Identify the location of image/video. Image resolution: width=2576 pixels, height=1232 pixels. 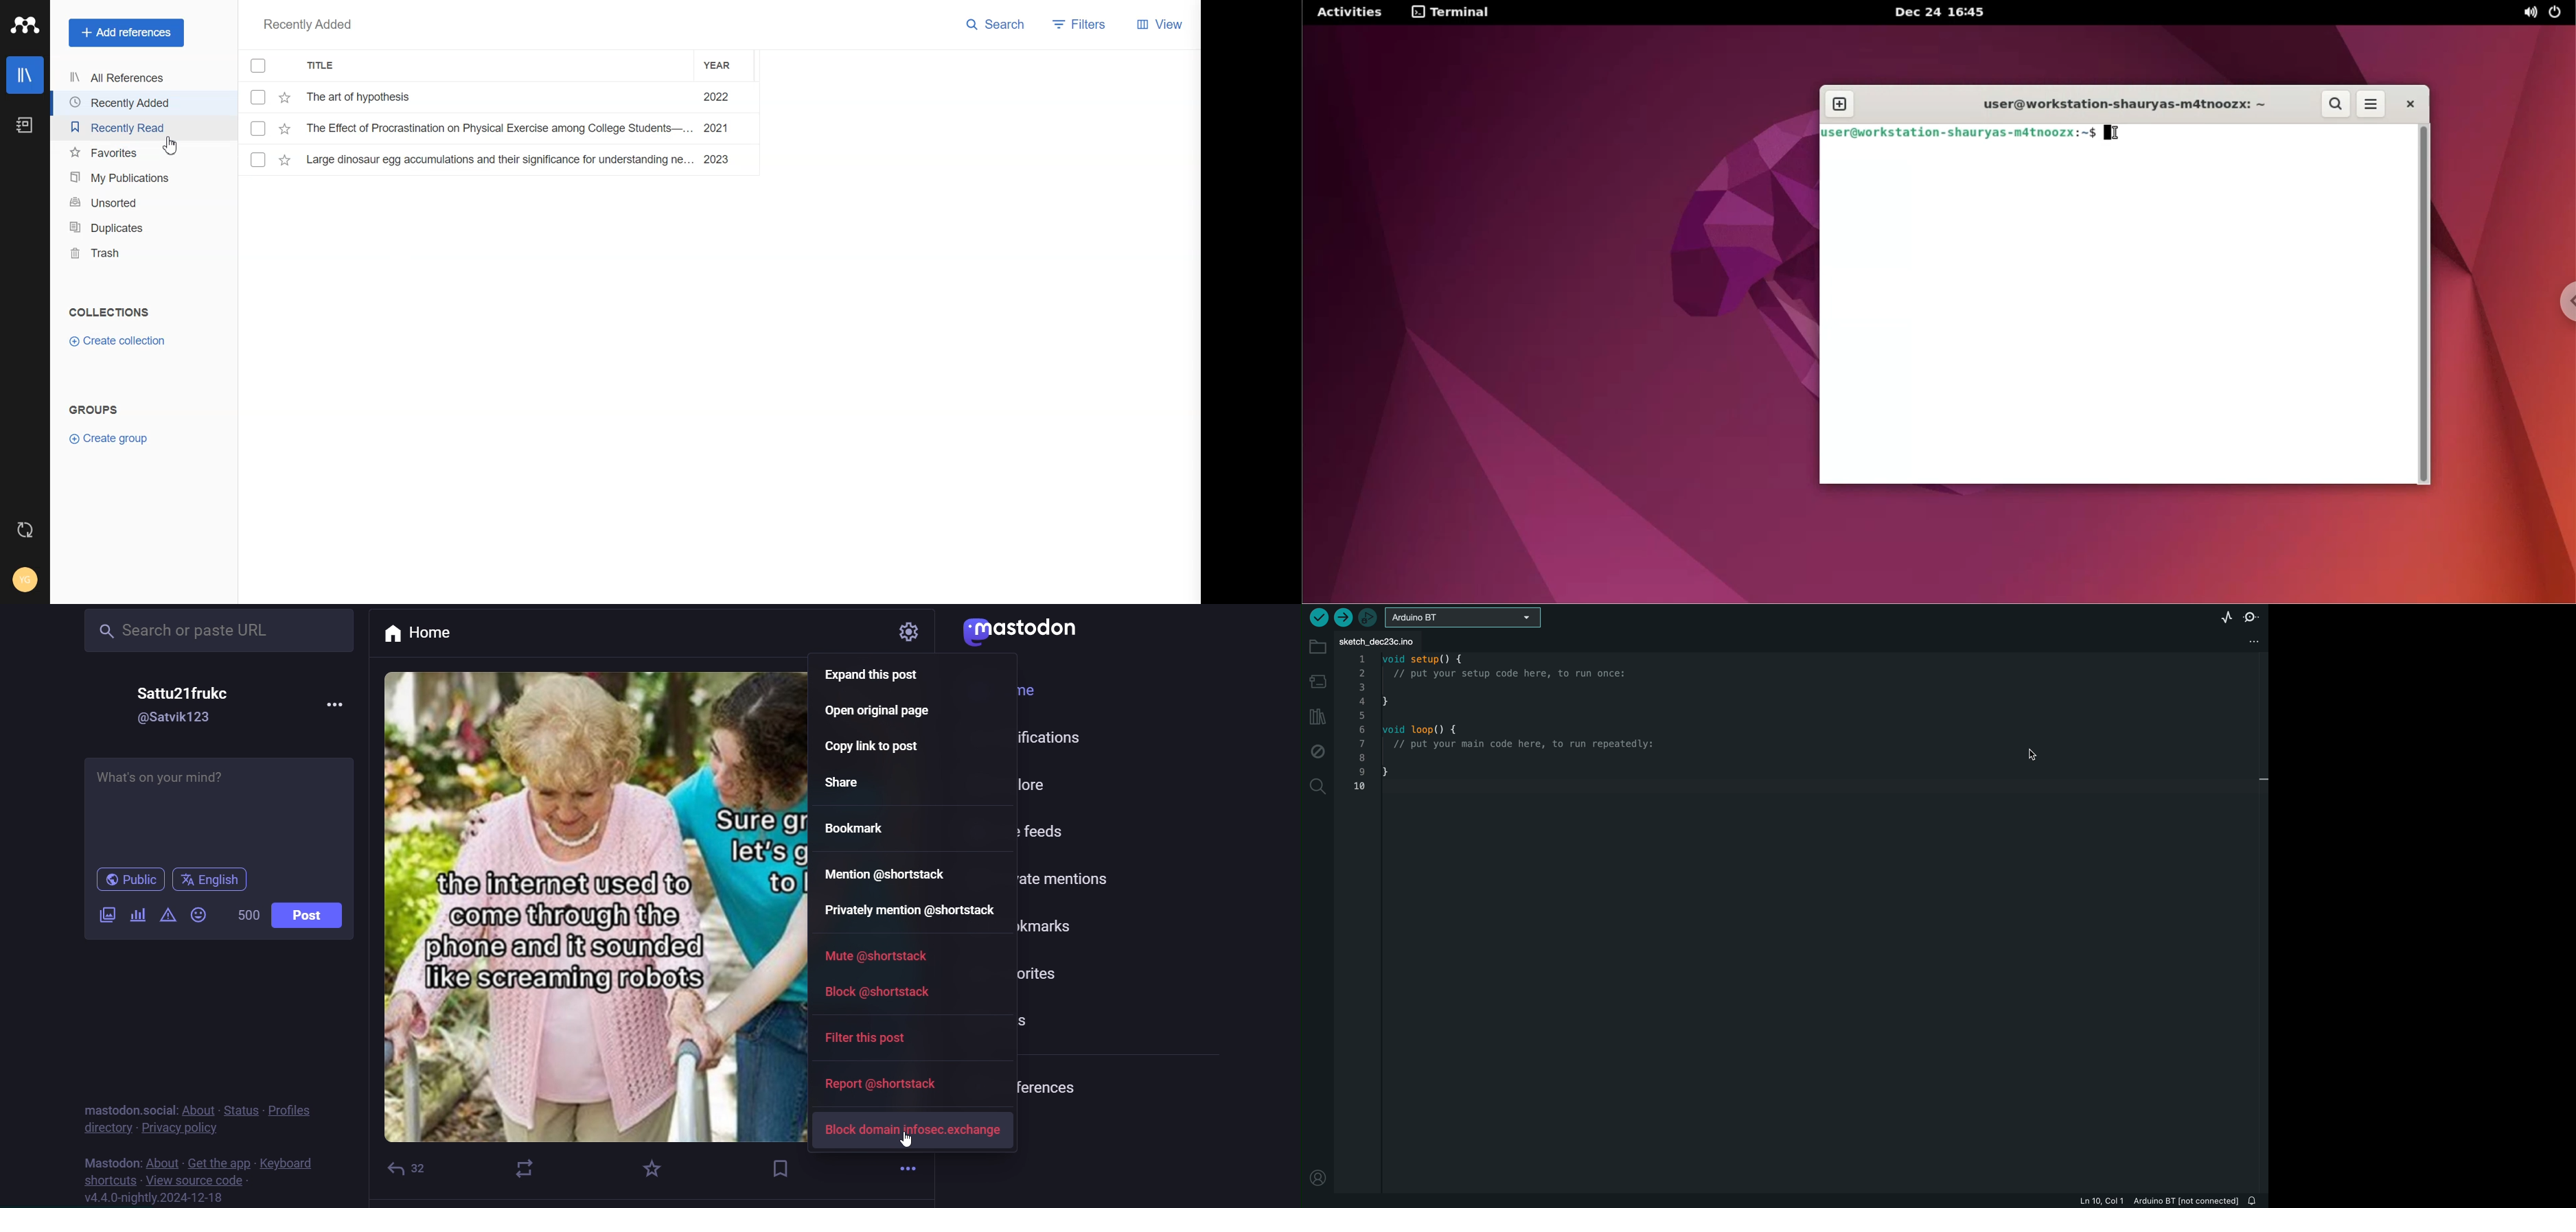
(107, 914).